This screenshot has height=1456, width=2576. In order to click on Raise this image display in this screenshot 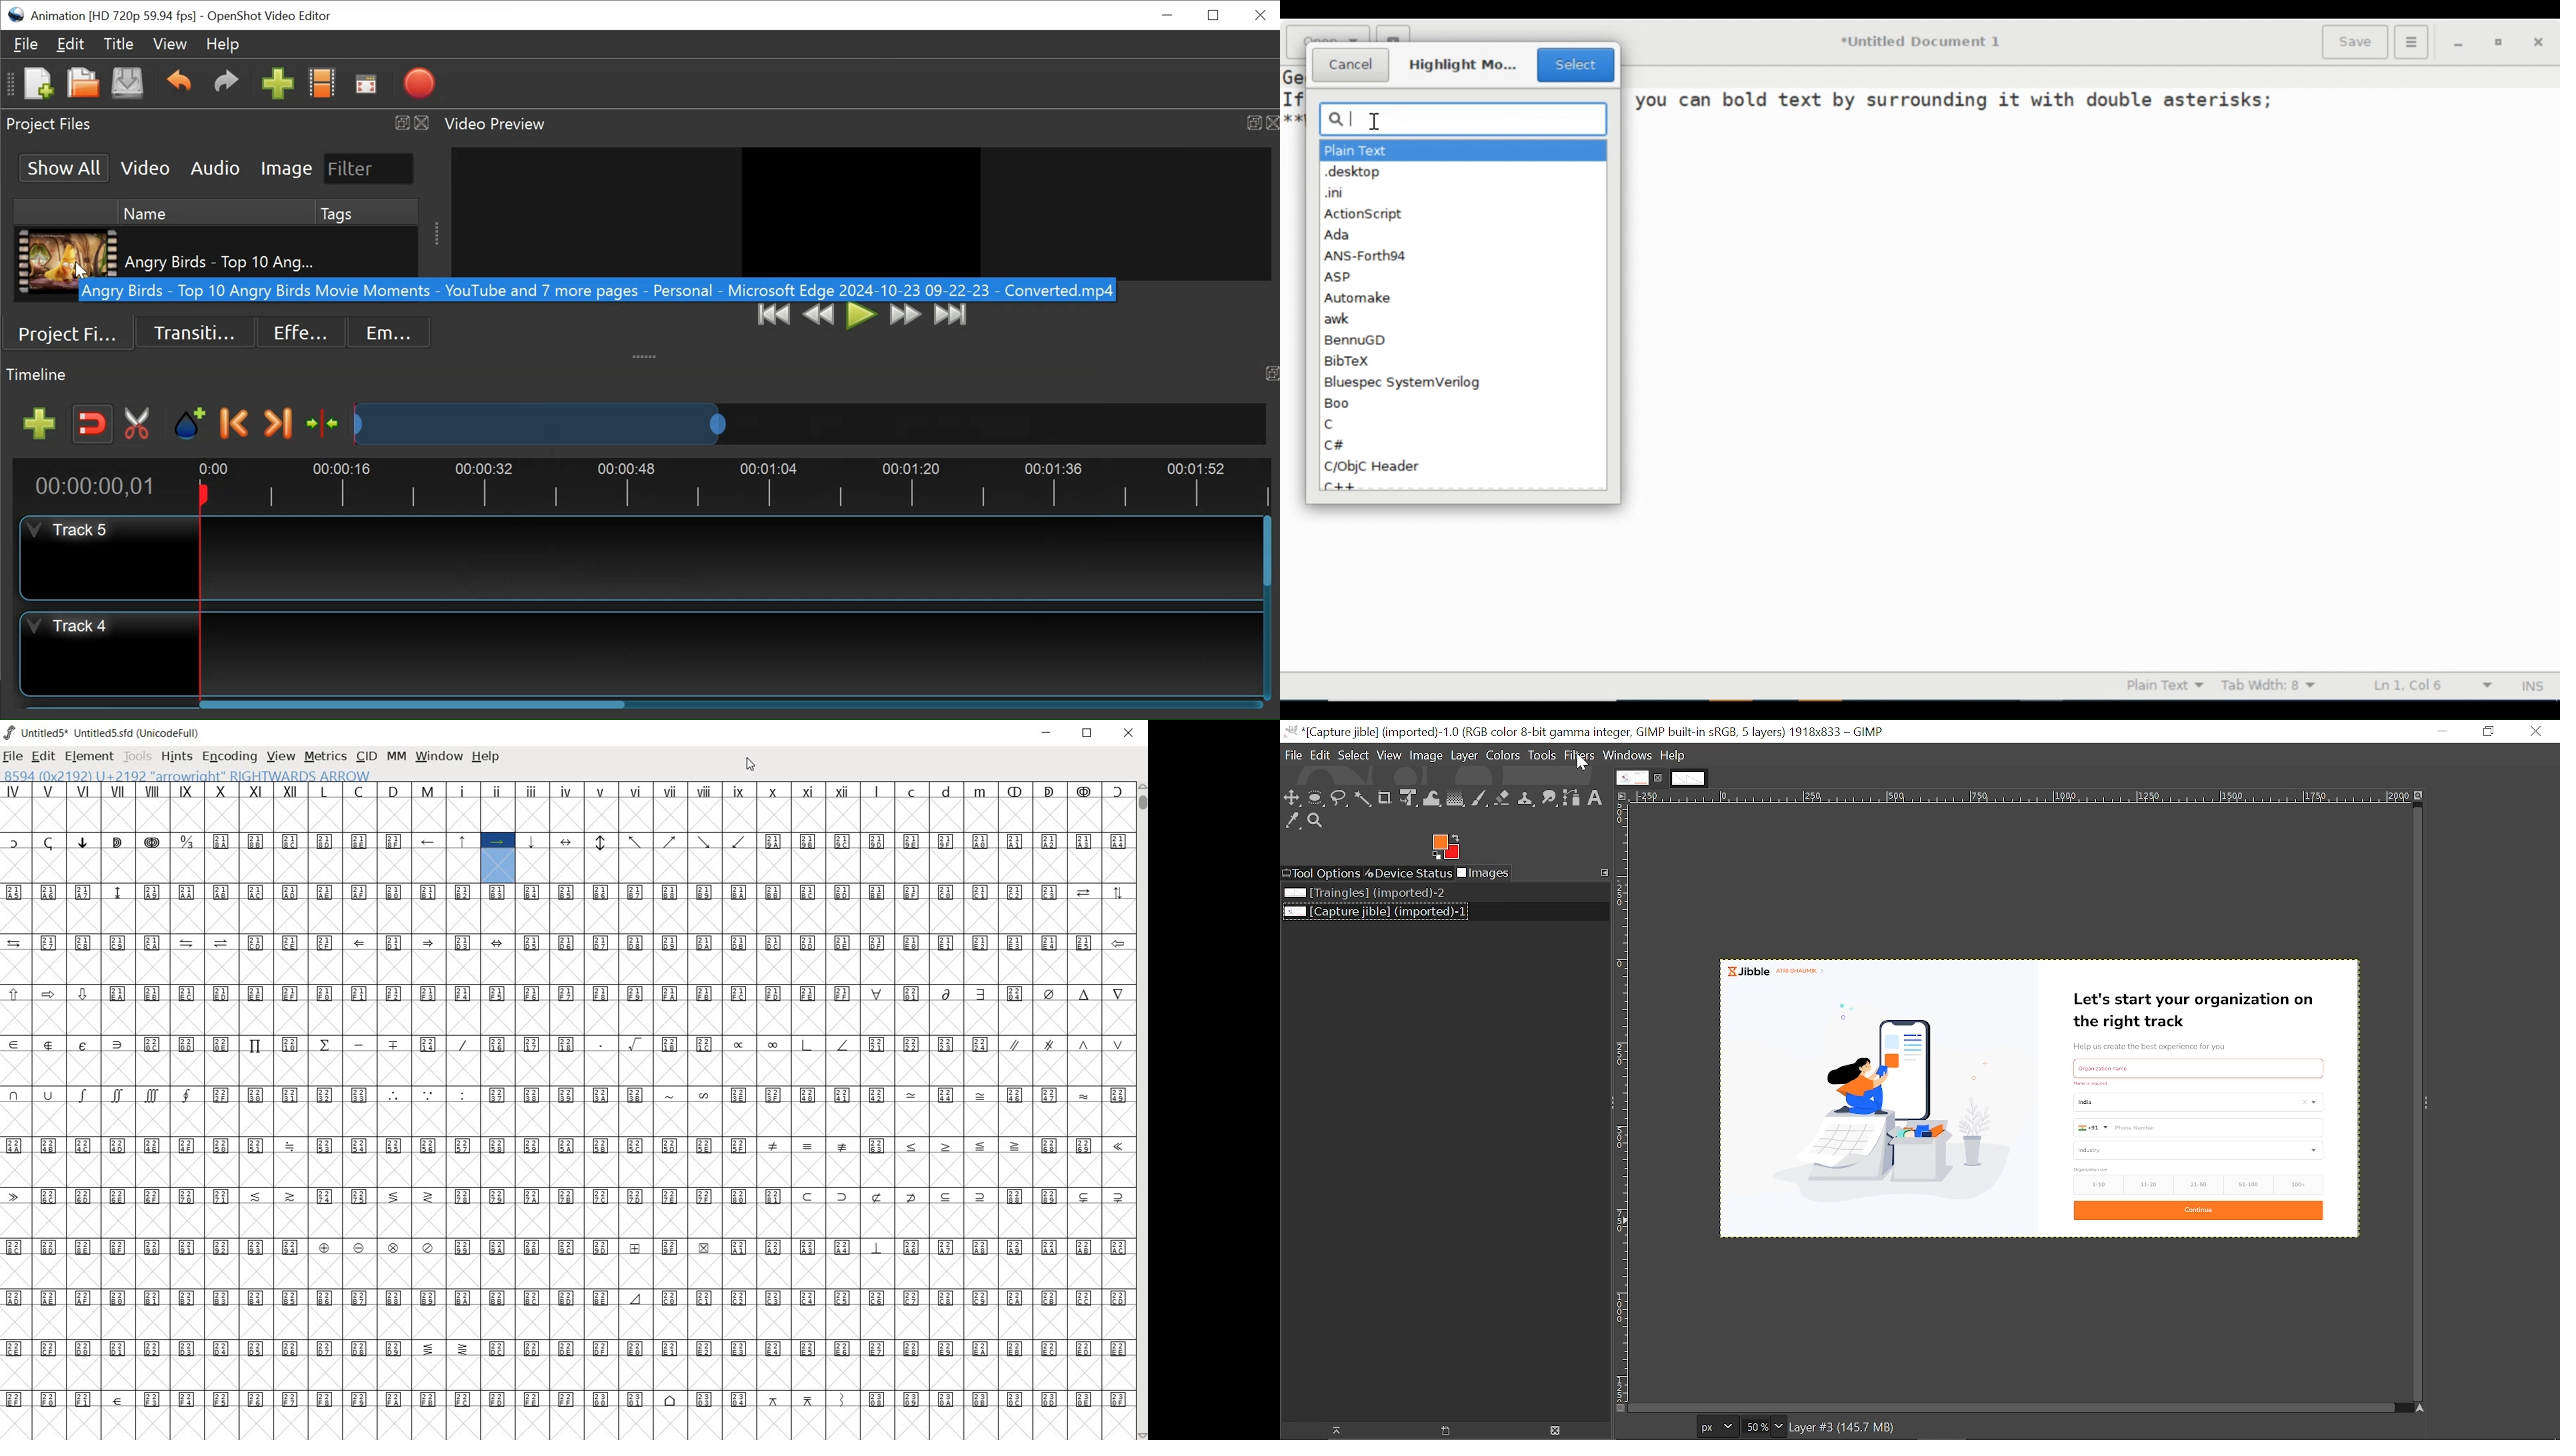, I will do `click(1334, 1431)`.